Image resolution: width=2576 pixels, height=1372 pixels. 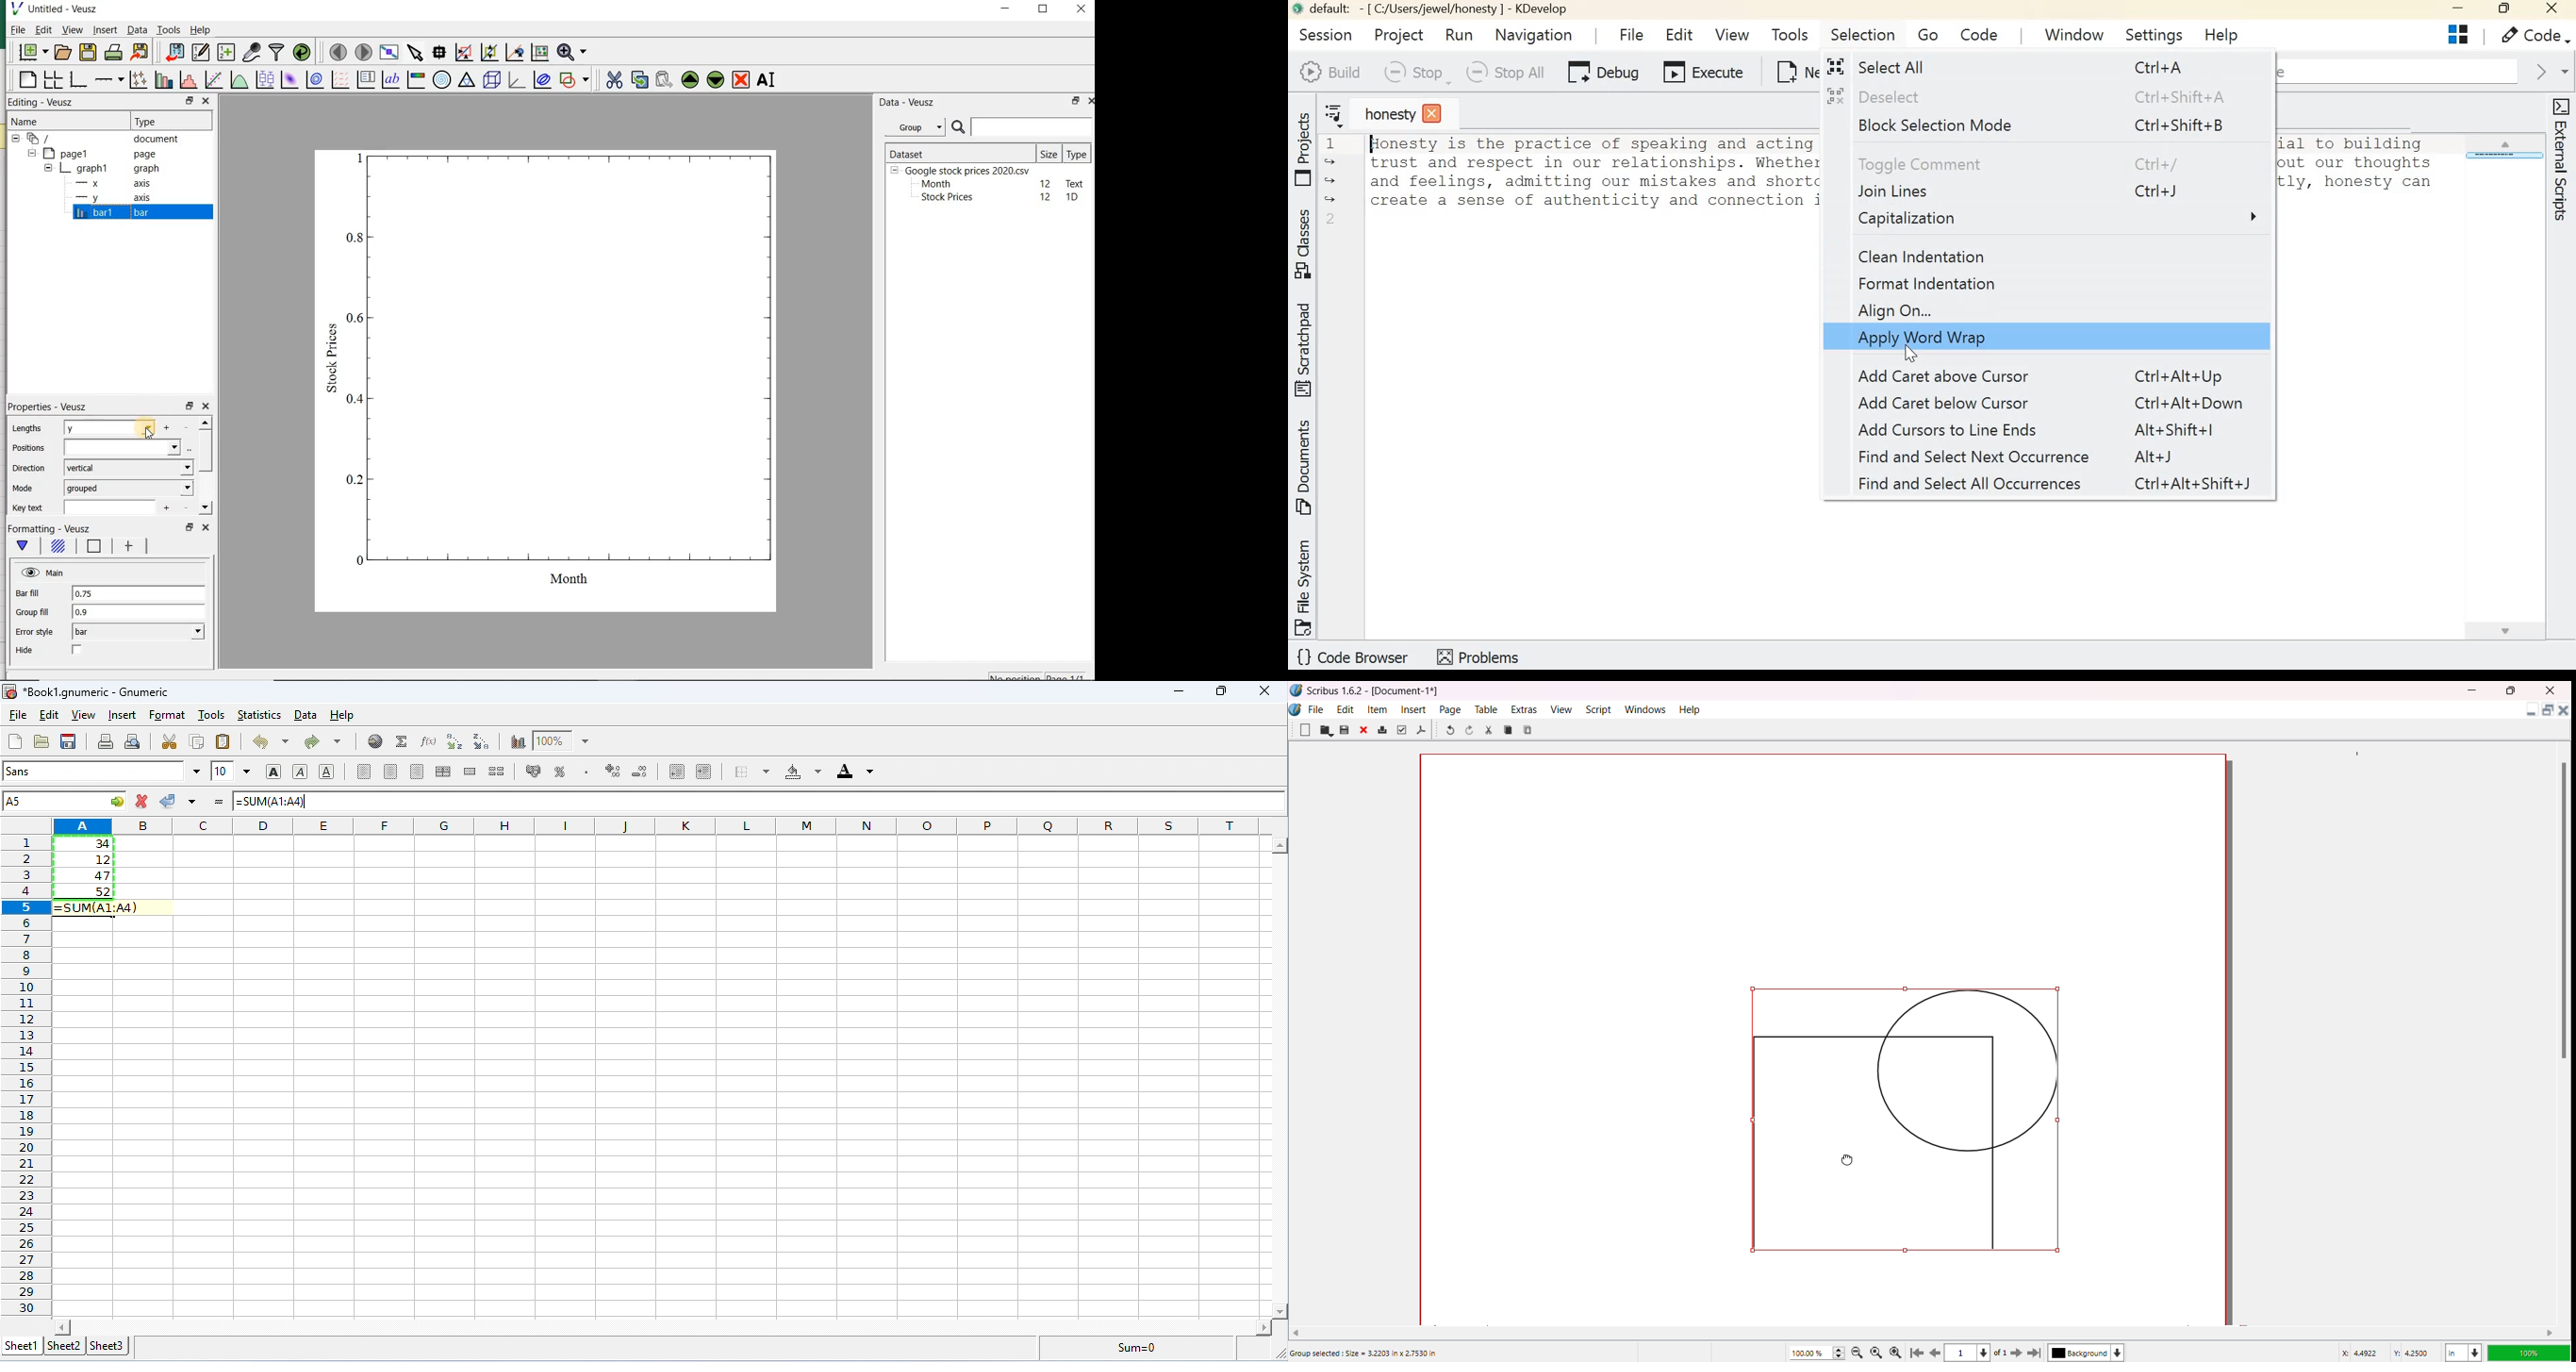 What do you see at coordinates (1297, 710) in the screenshot?
I see `Logo` at bounding box center [1297, 710].